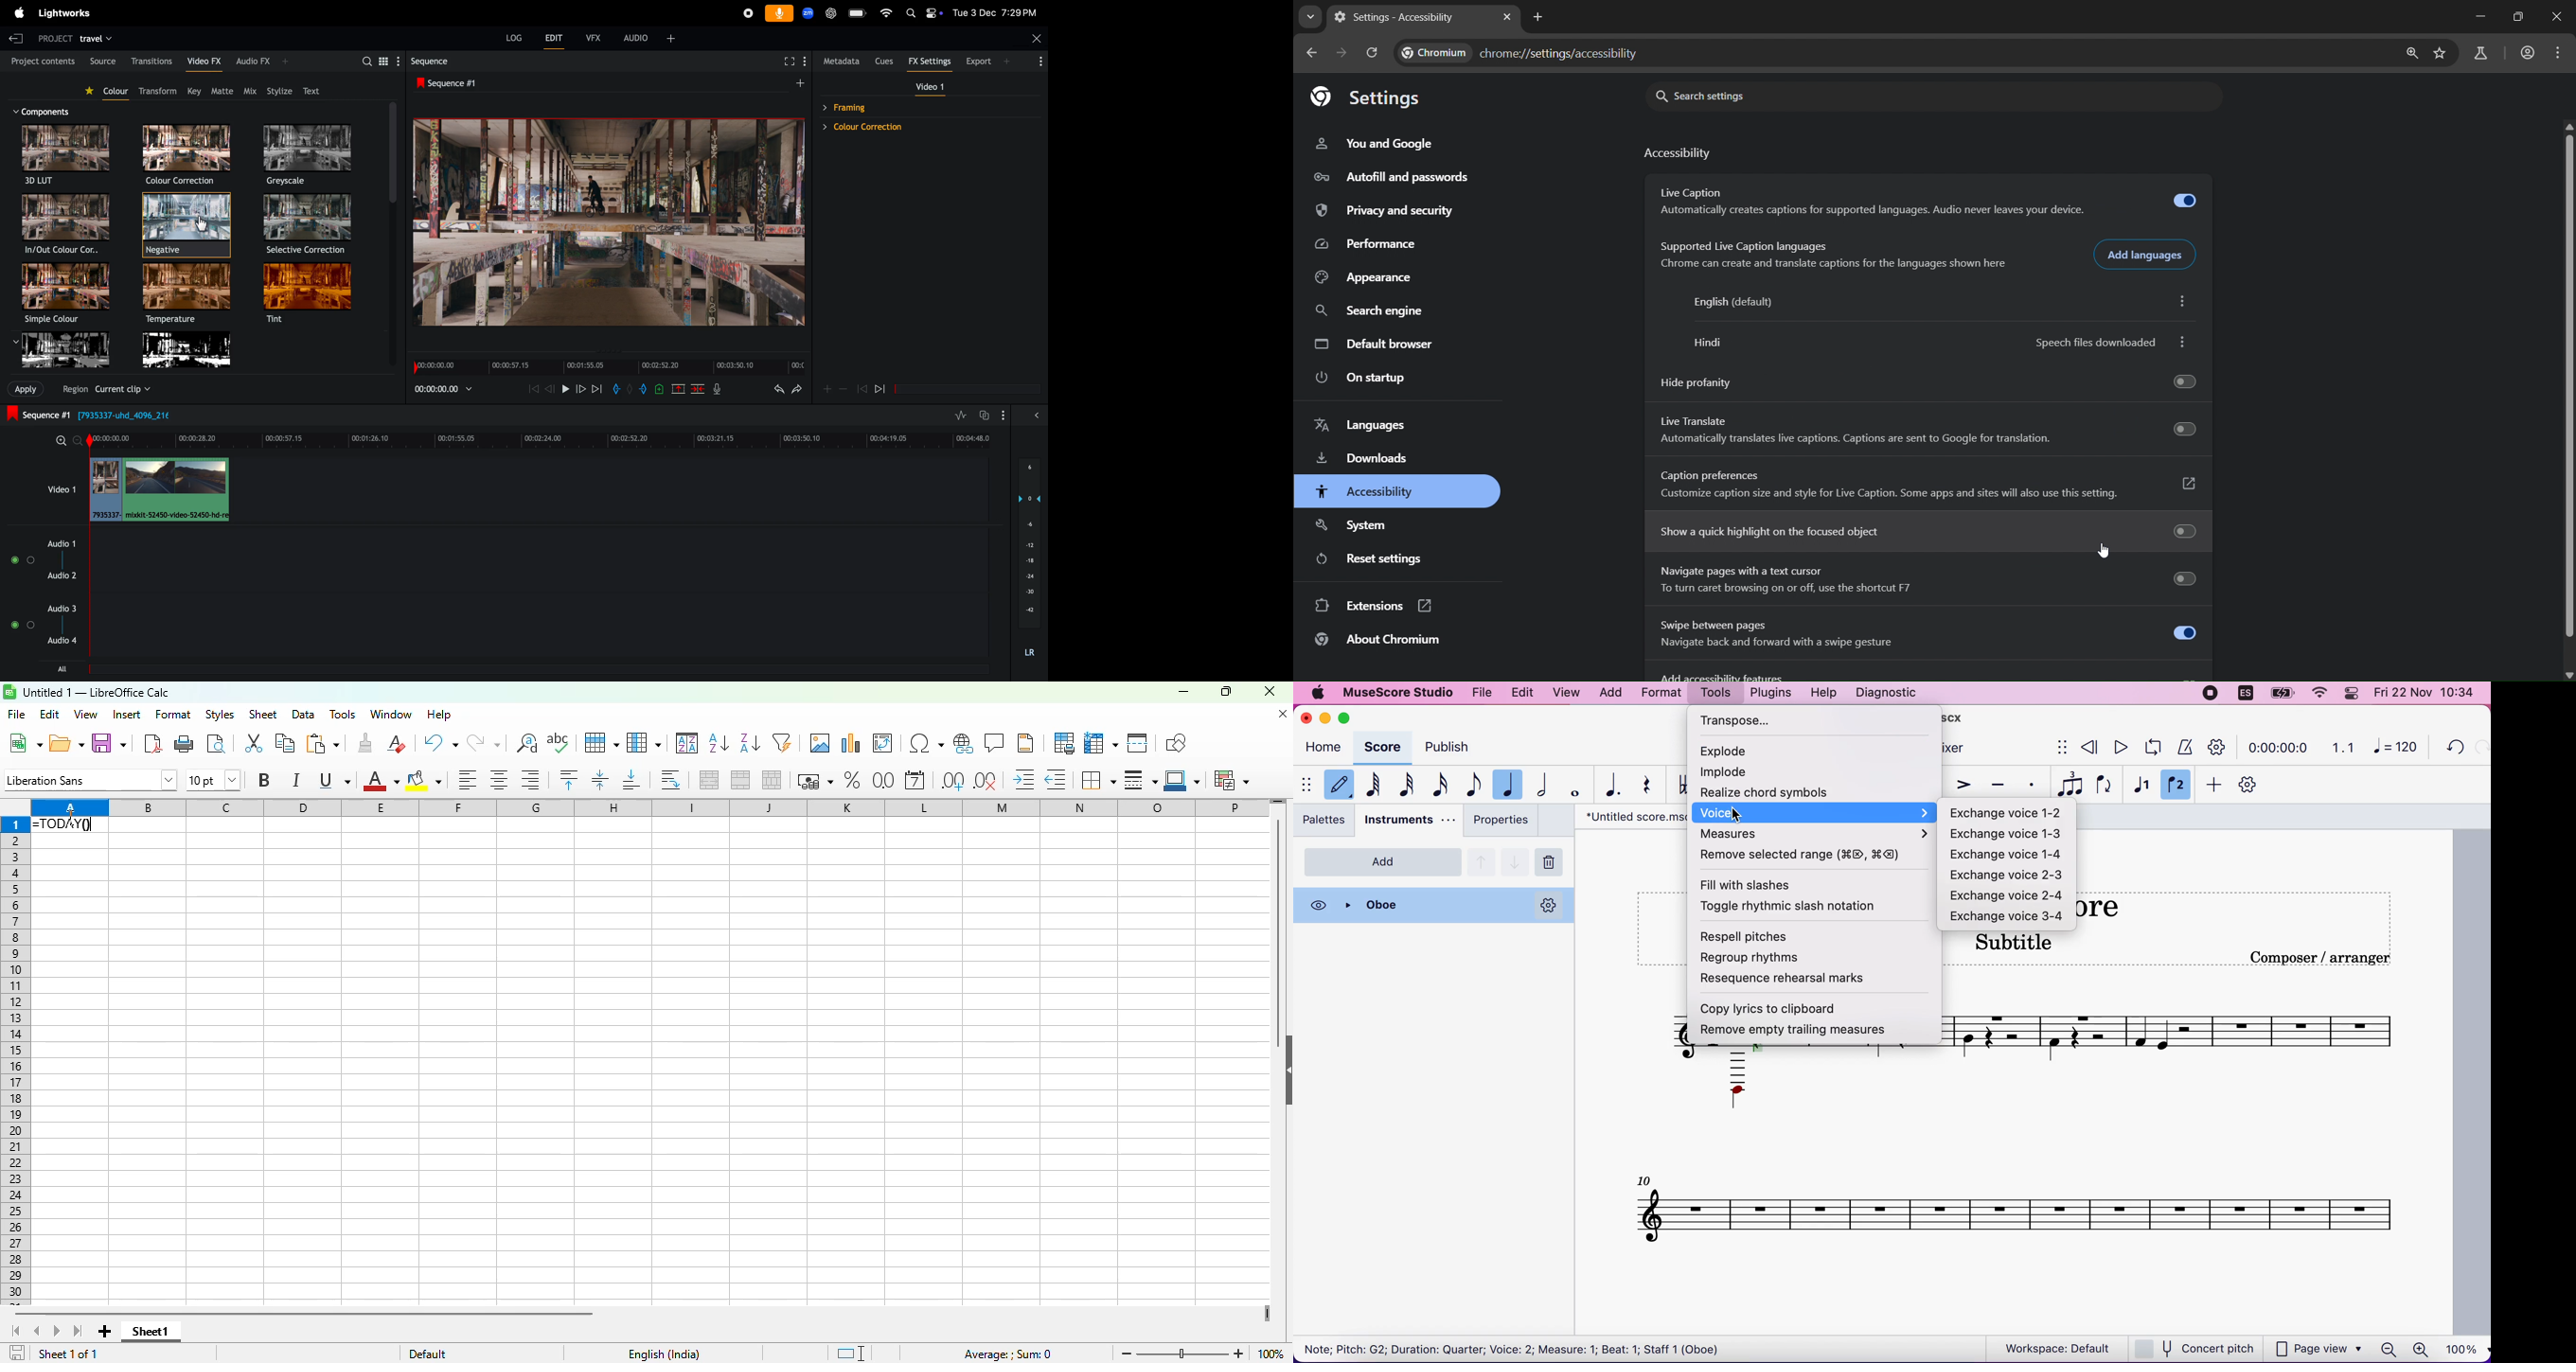 Image resolution: width=2576 pixels, height=1372 pixels. Describe the element at coordinates (2452, 749) in the screenshot. I see `undo` at that location.